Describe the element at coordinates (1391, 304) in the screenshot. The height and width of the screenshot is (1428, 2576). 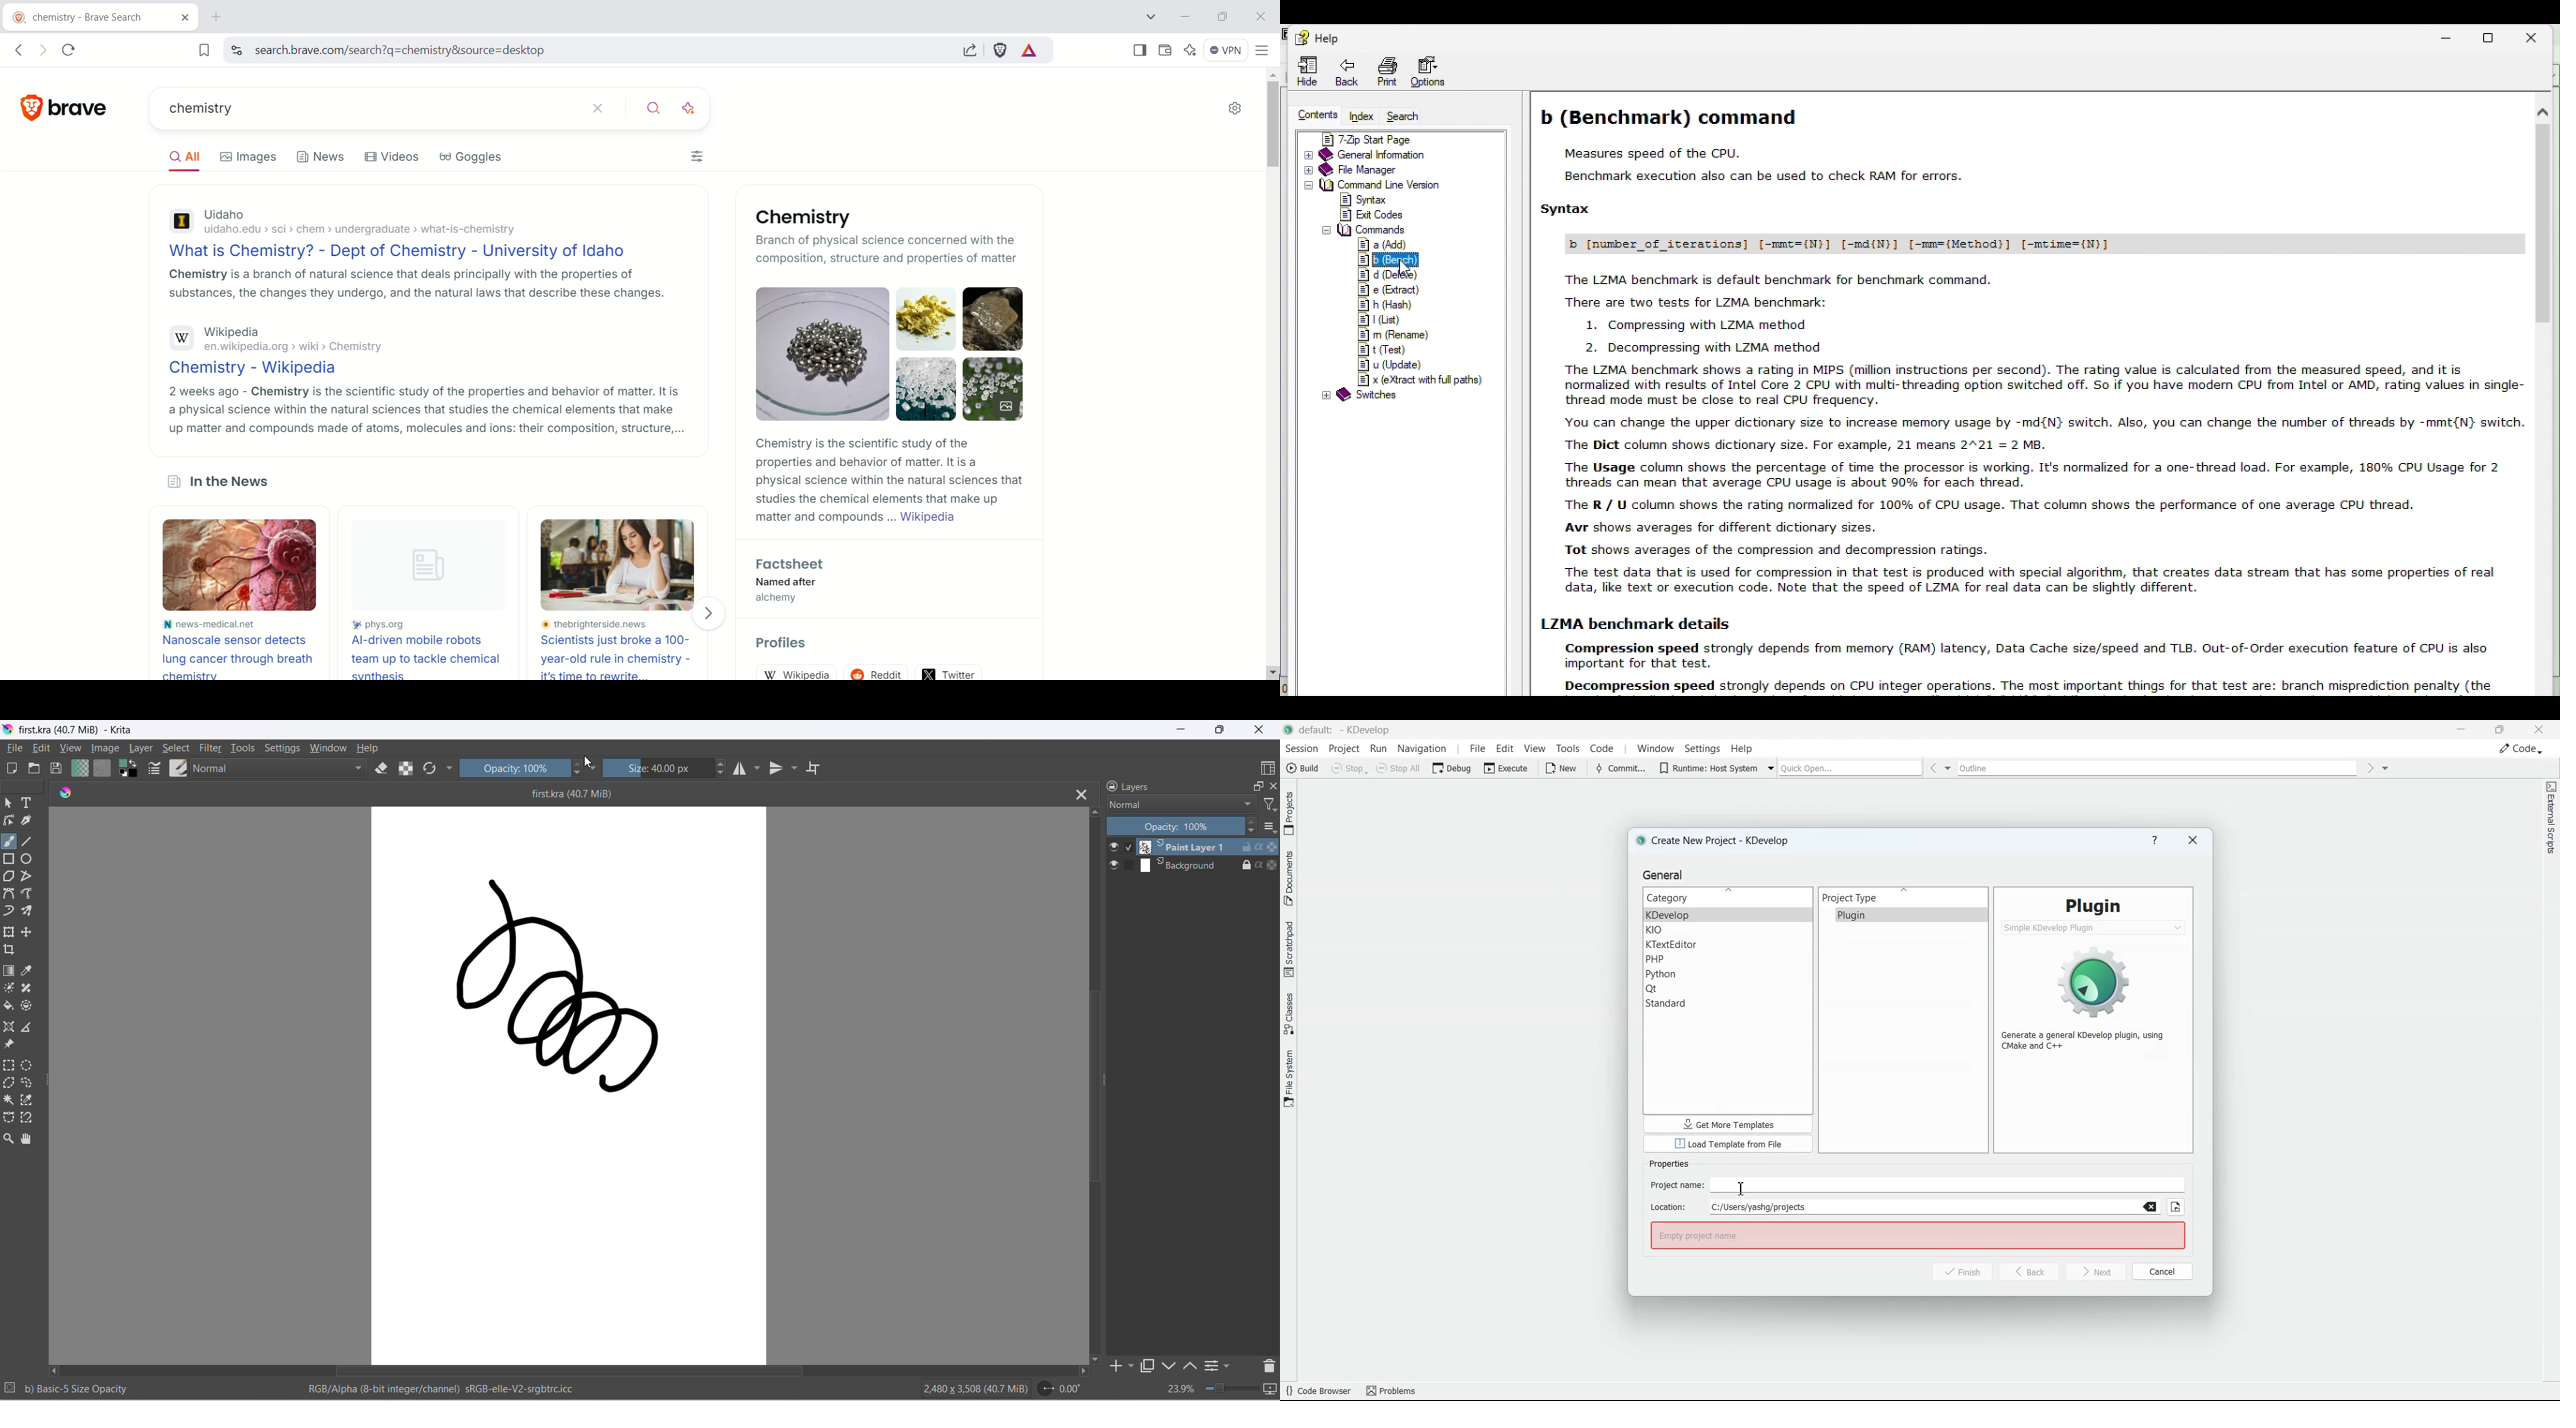
I see `h` at that location.